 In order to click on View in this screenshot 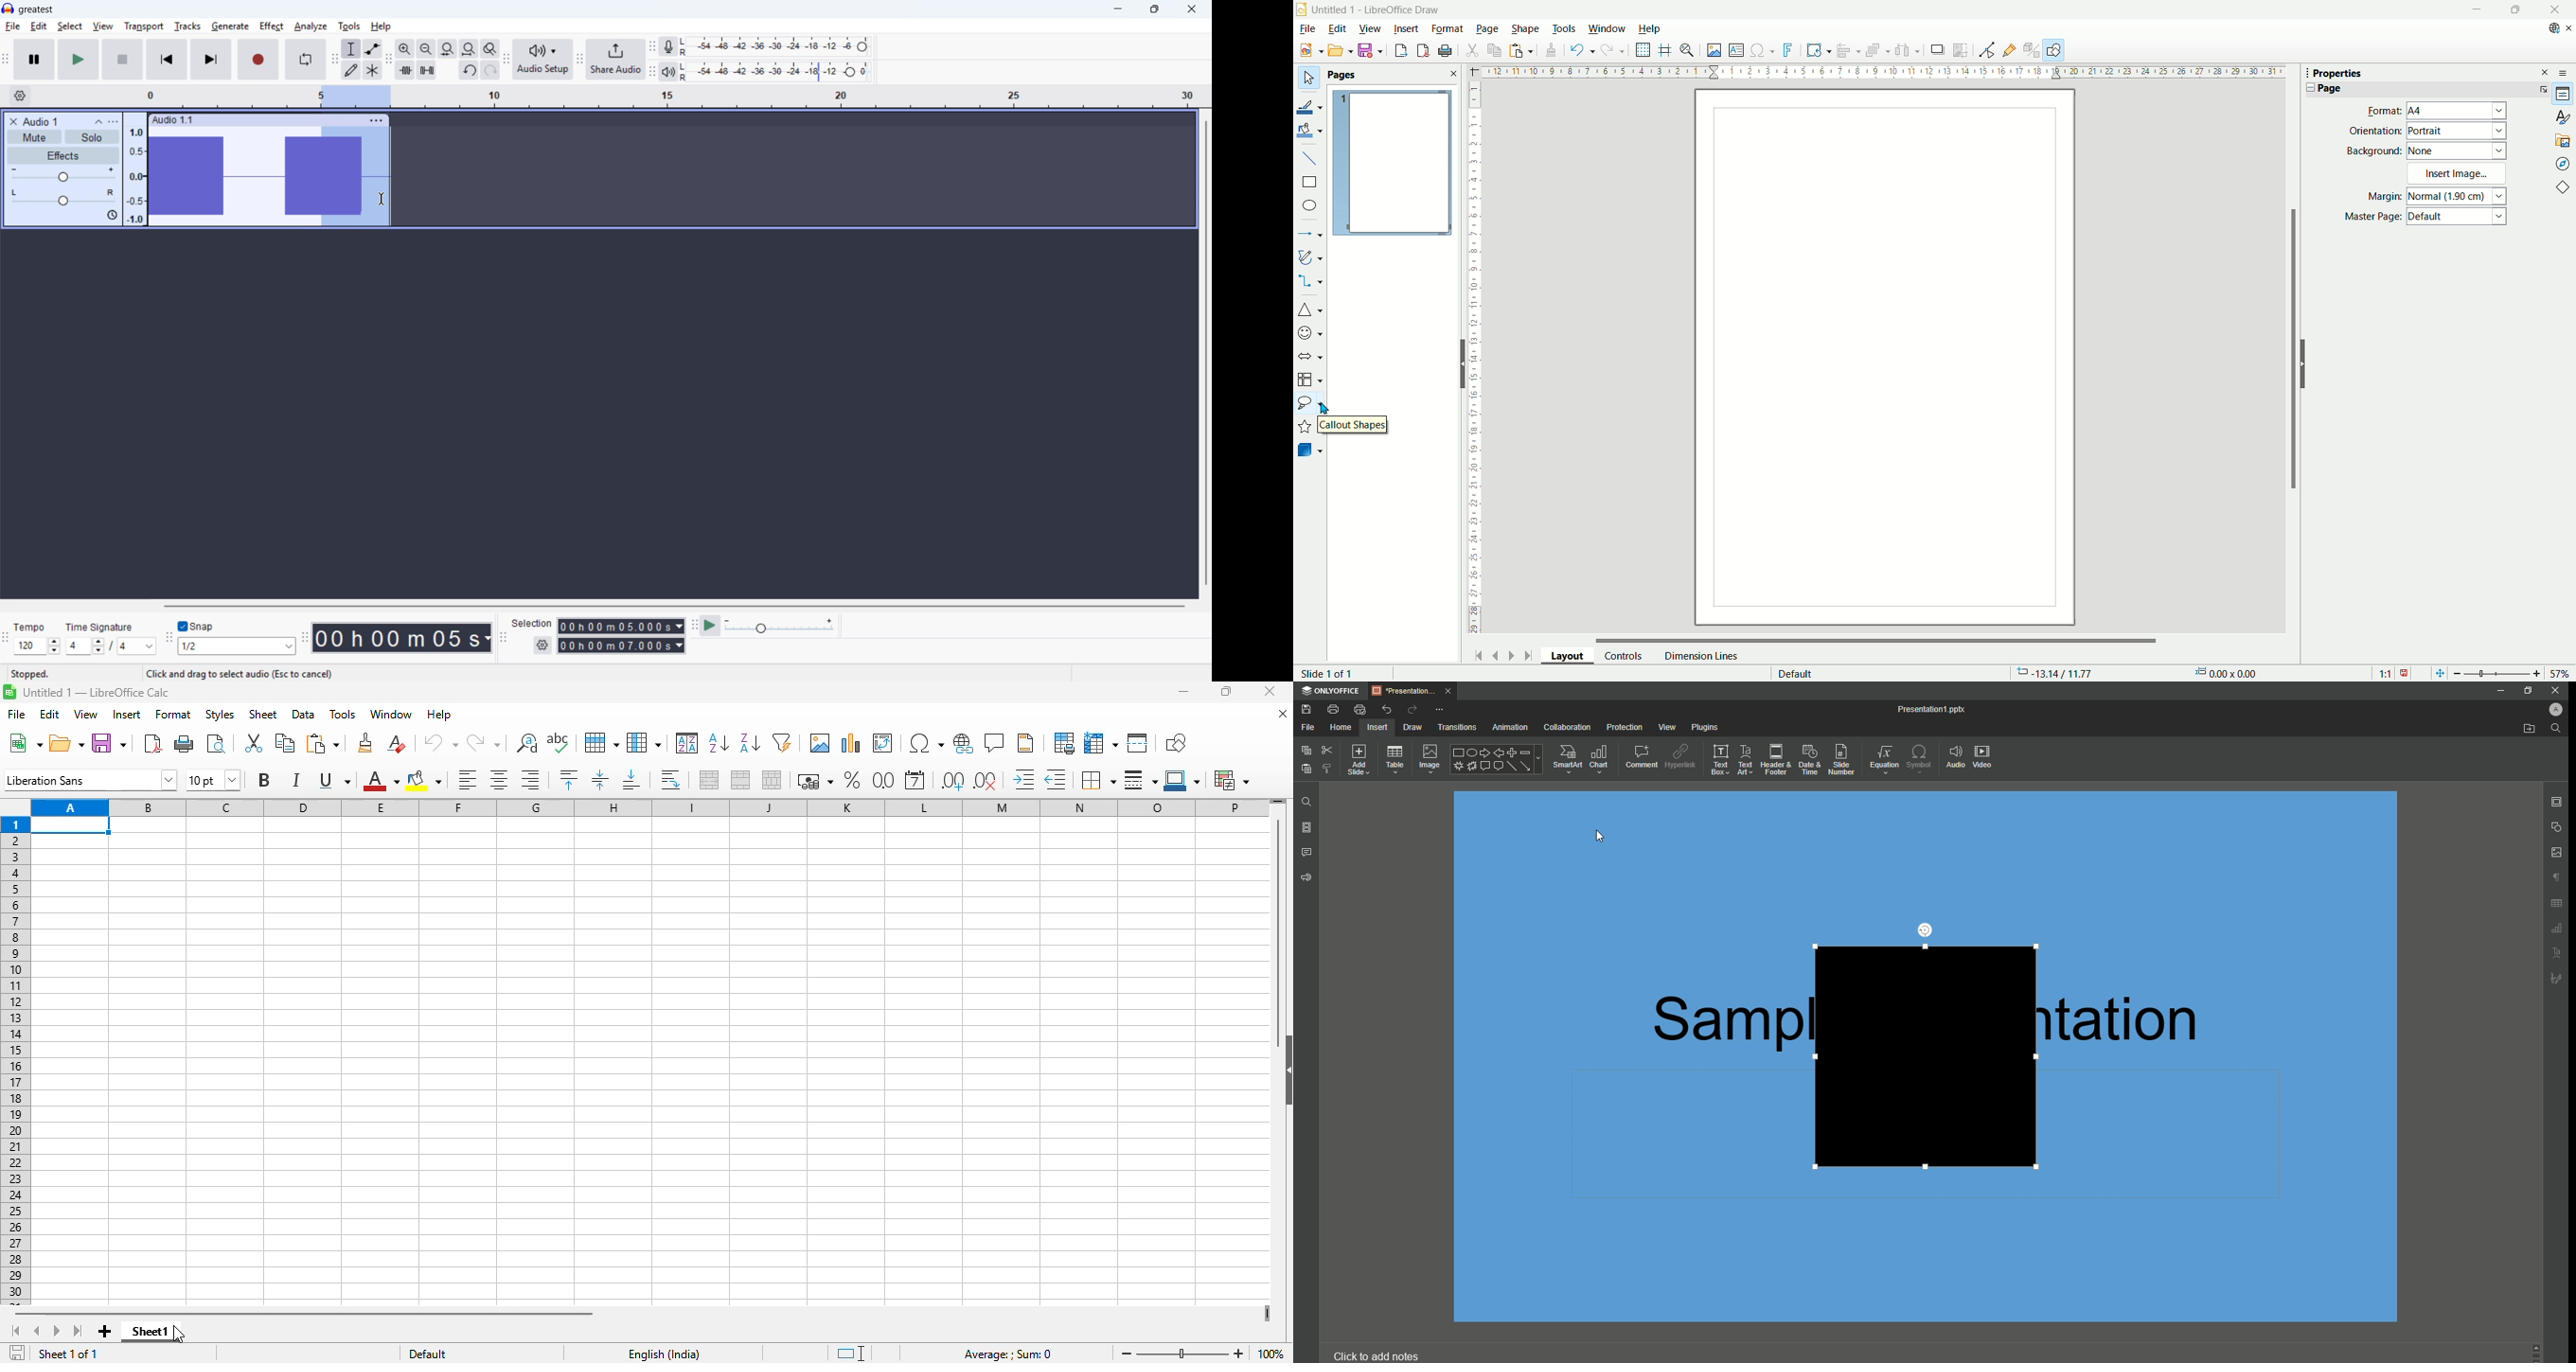, I will do `click(1663, 727)`.